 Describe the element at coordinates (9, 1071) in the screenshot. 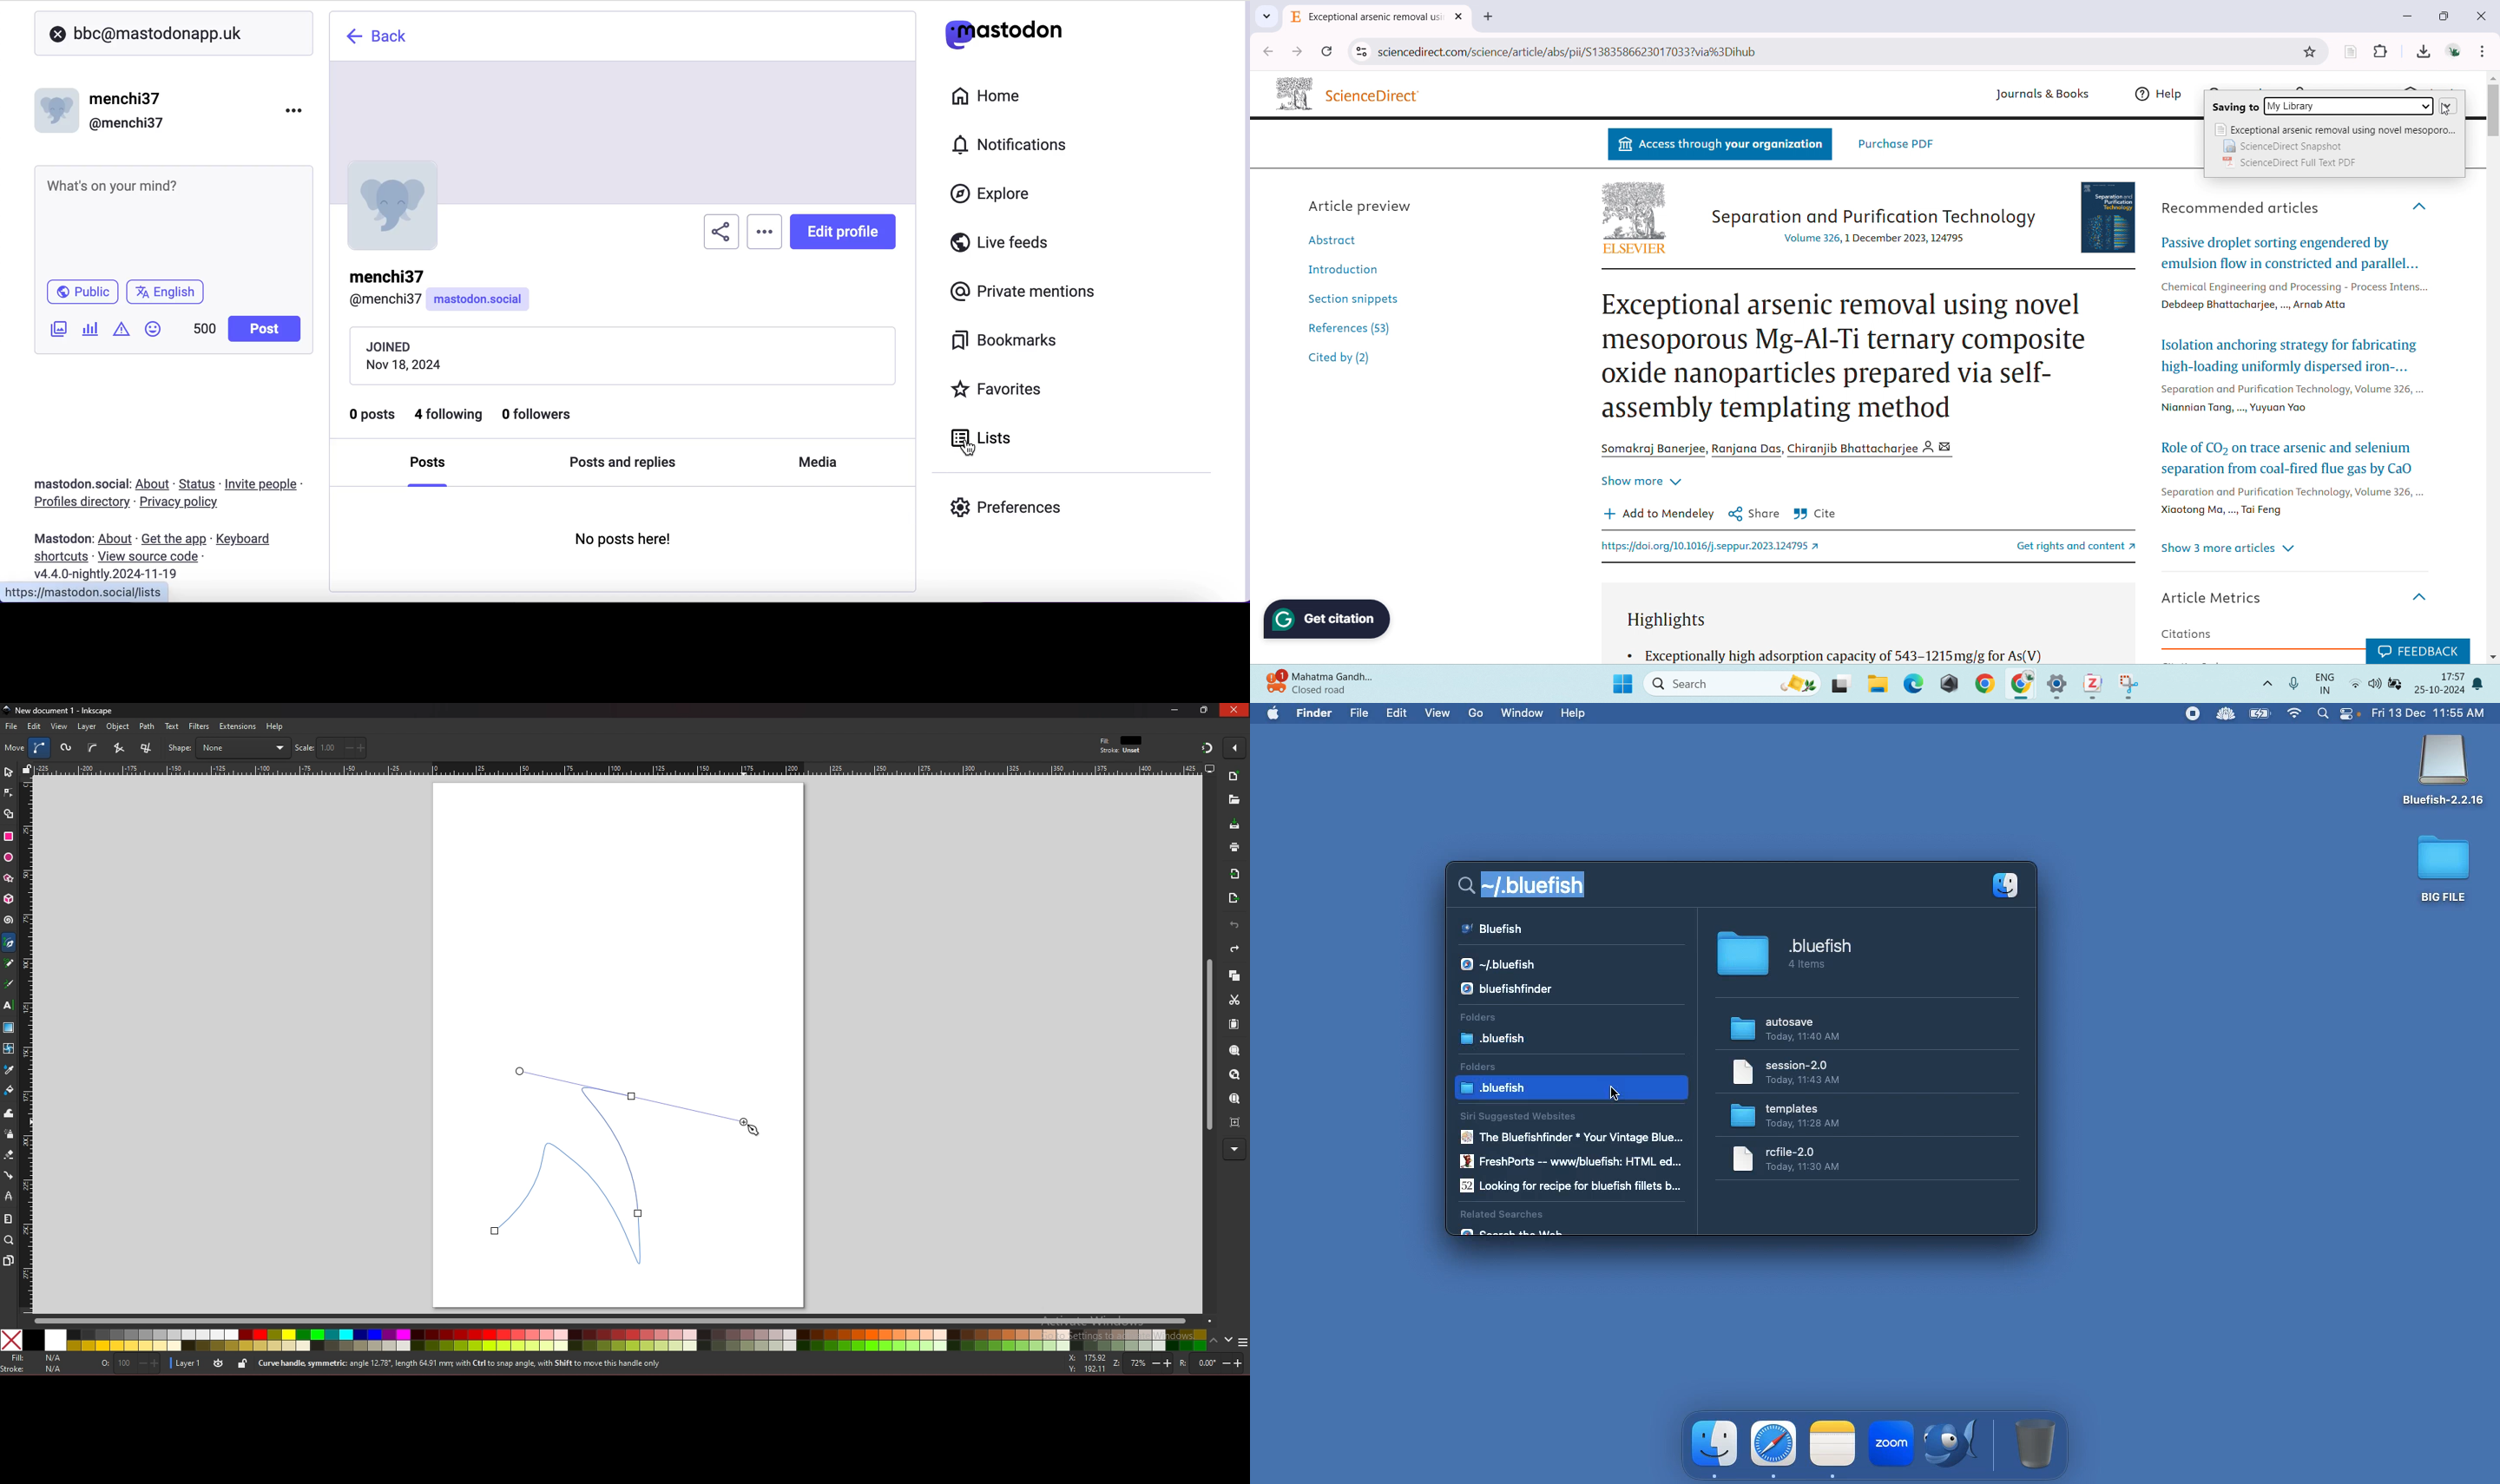

I see `dropper` at that location.